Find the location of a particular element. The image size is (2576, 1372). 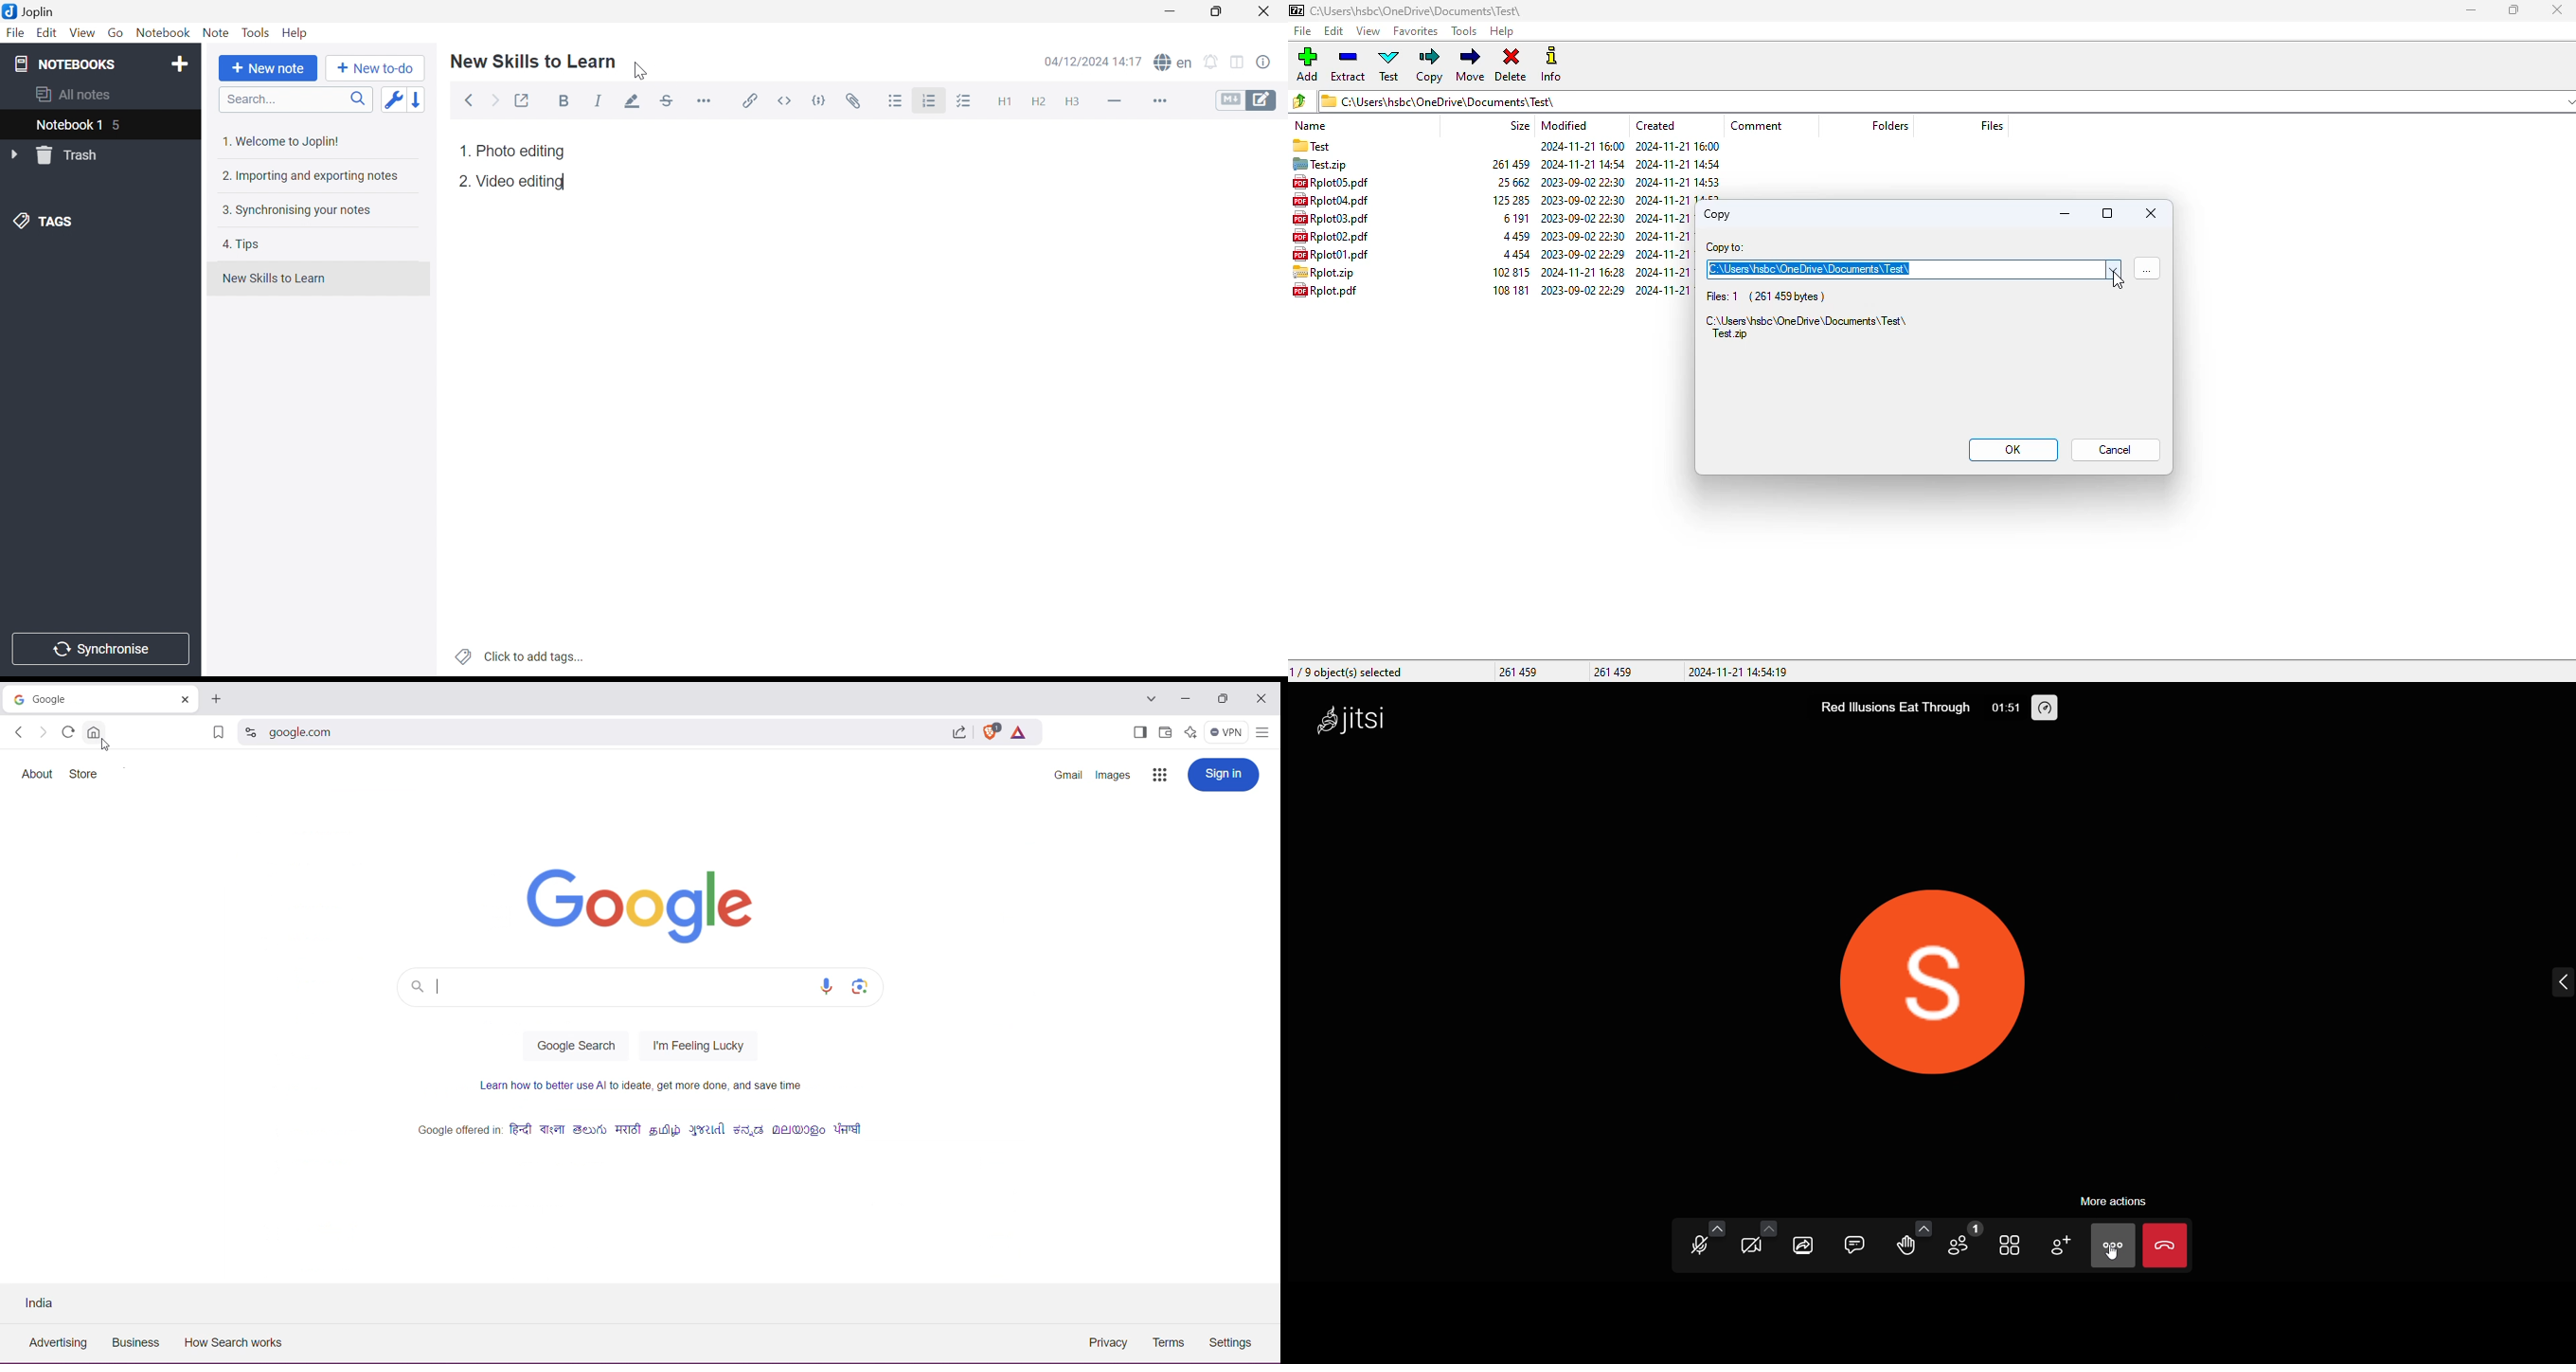

file name is located at coordinates (1330, 253).